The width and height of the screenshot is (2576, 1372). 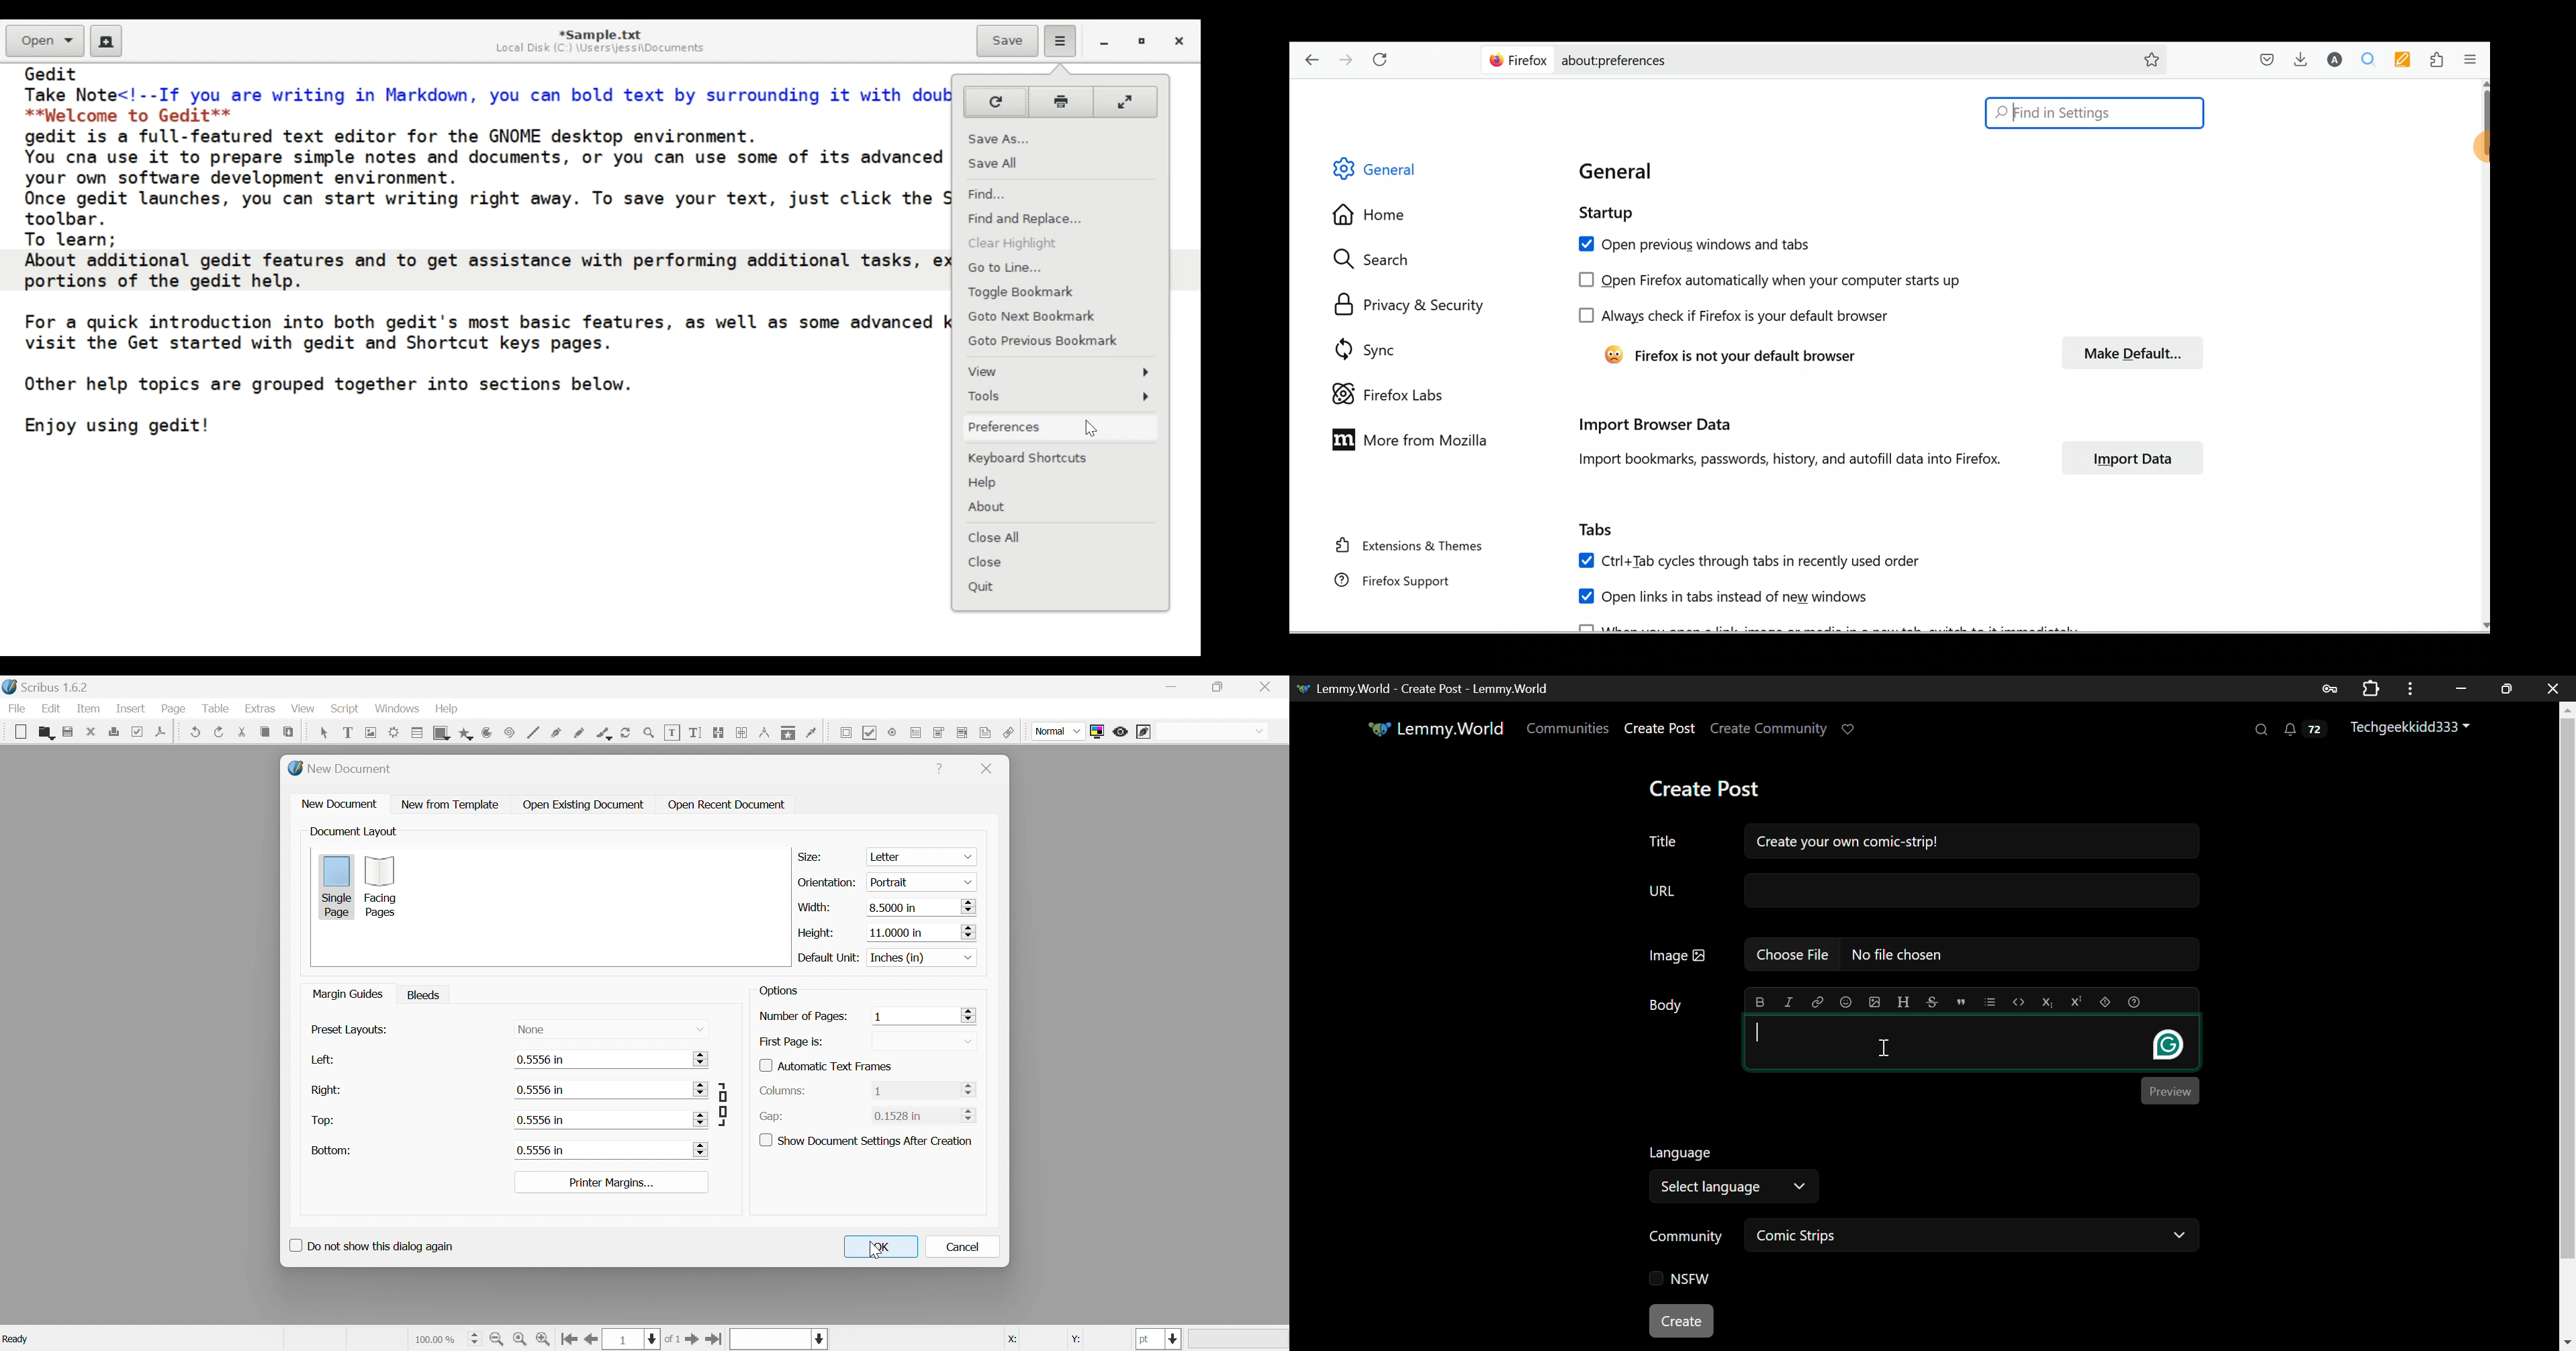 I want to click on About, so click(x=1057, y=504).